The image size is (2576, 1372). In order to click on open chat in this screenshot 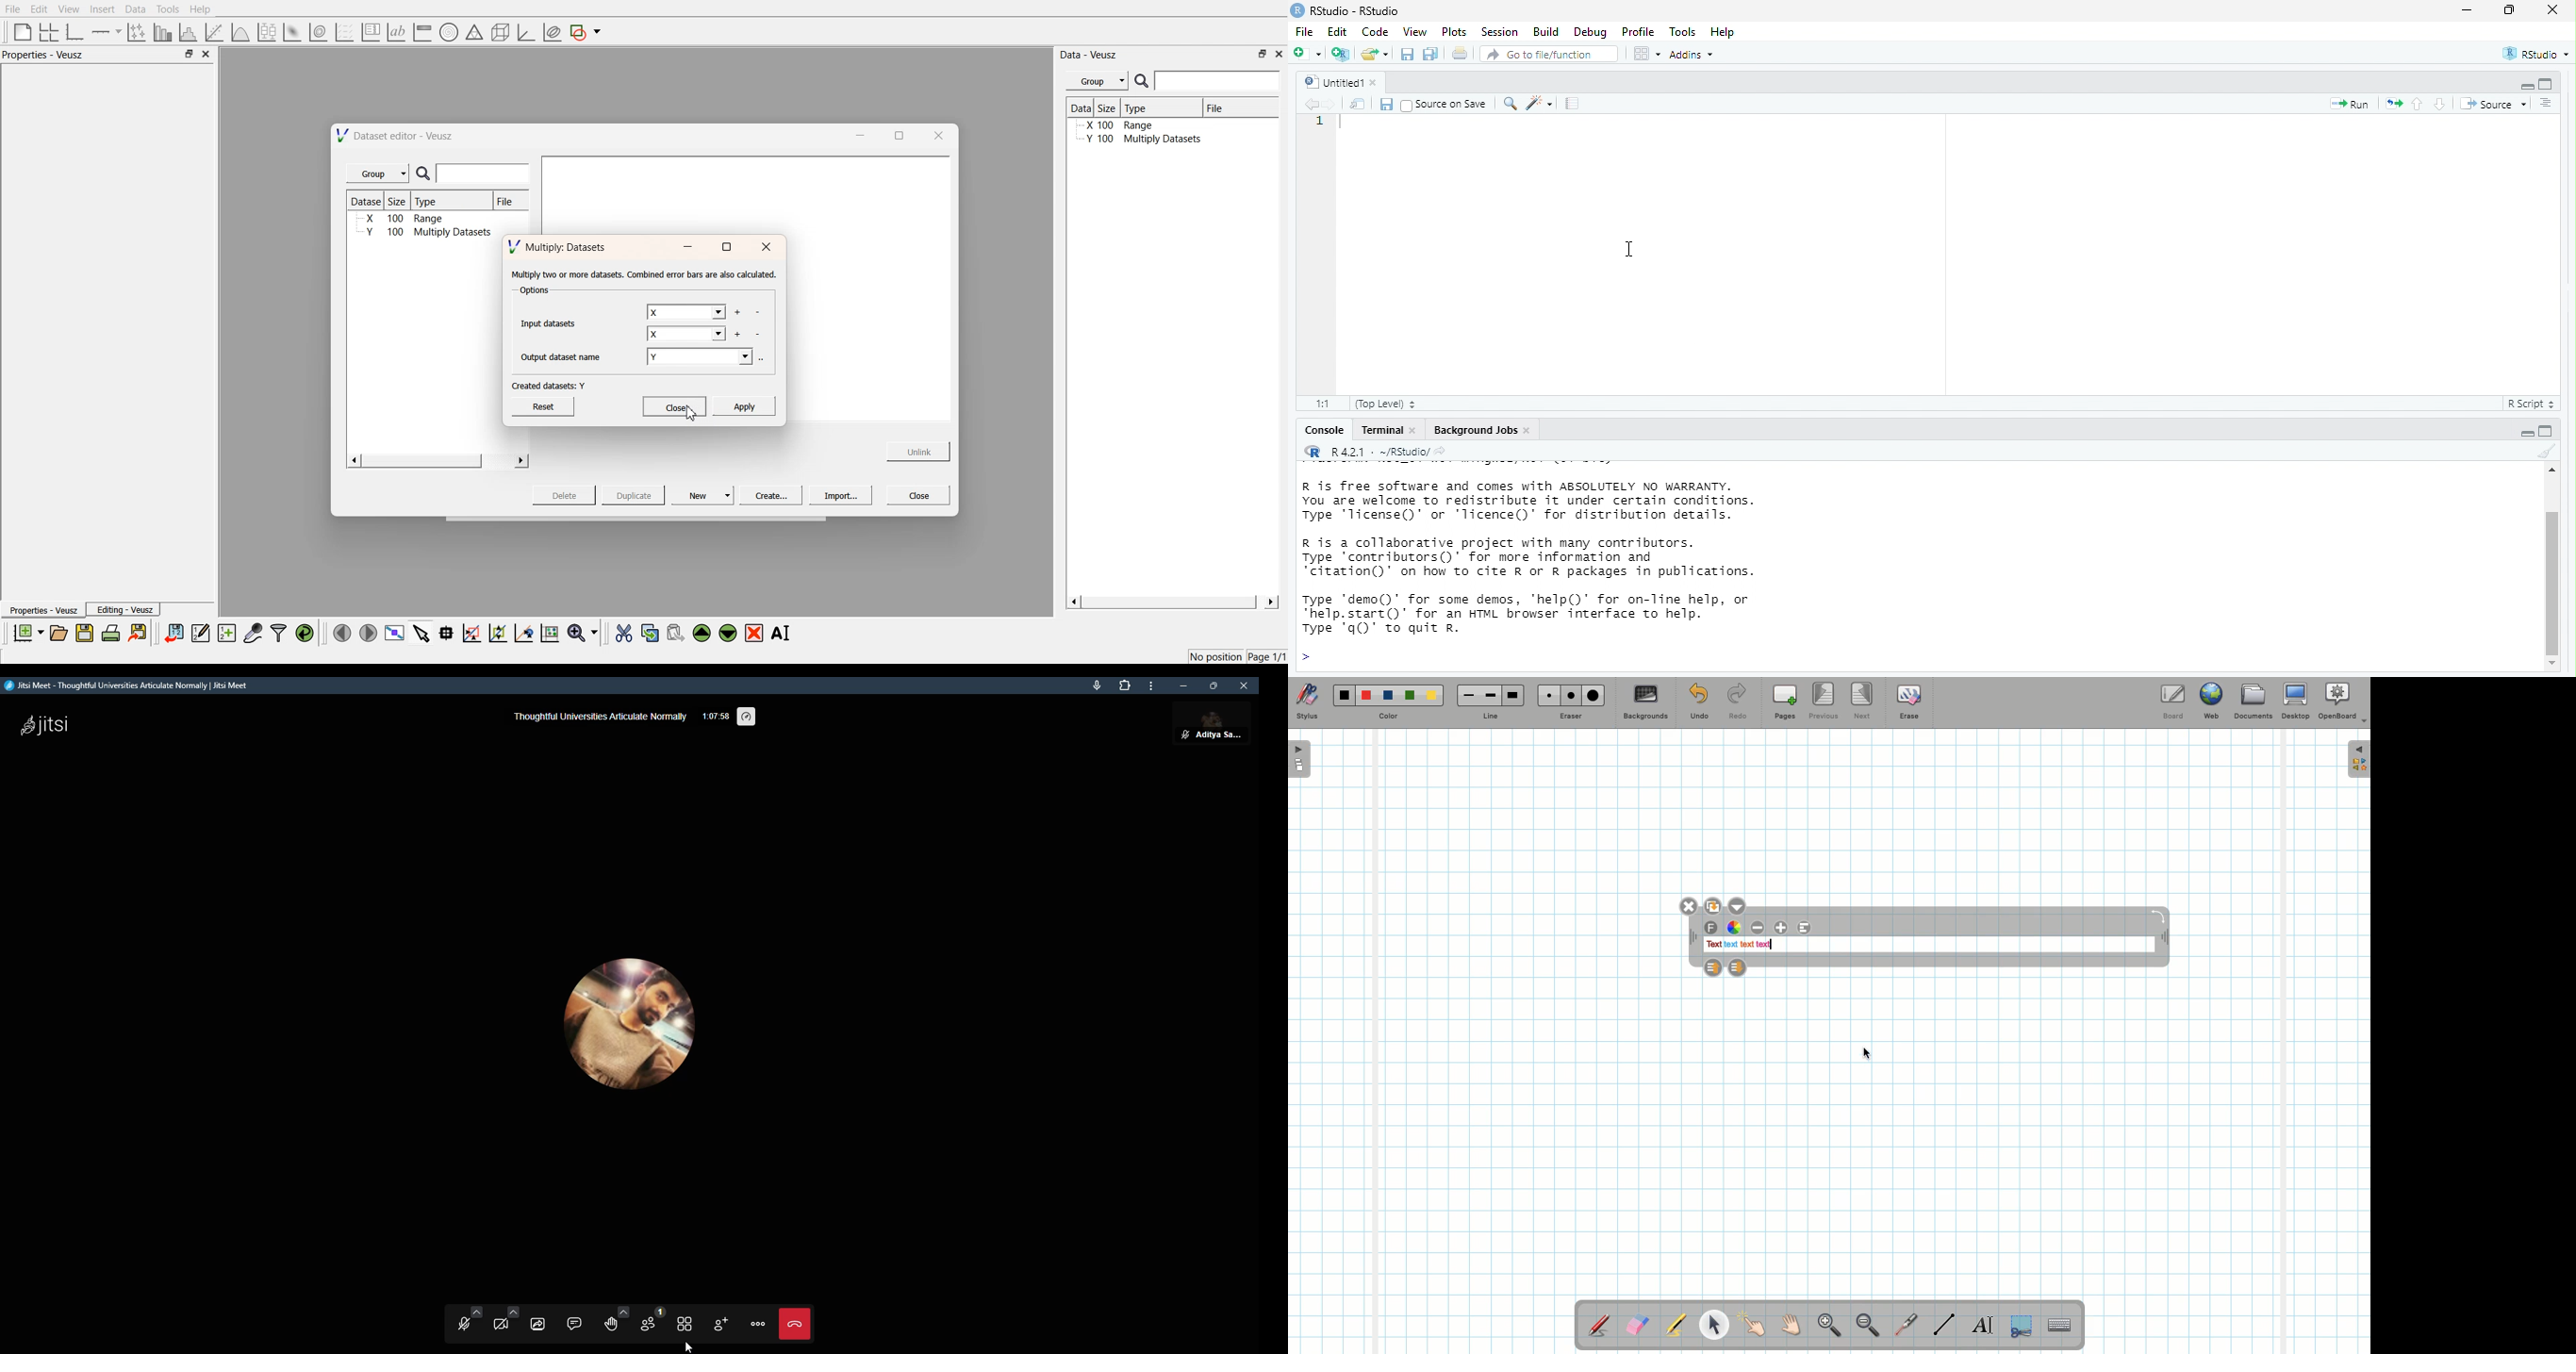, I will do `click(576, 1323)`.